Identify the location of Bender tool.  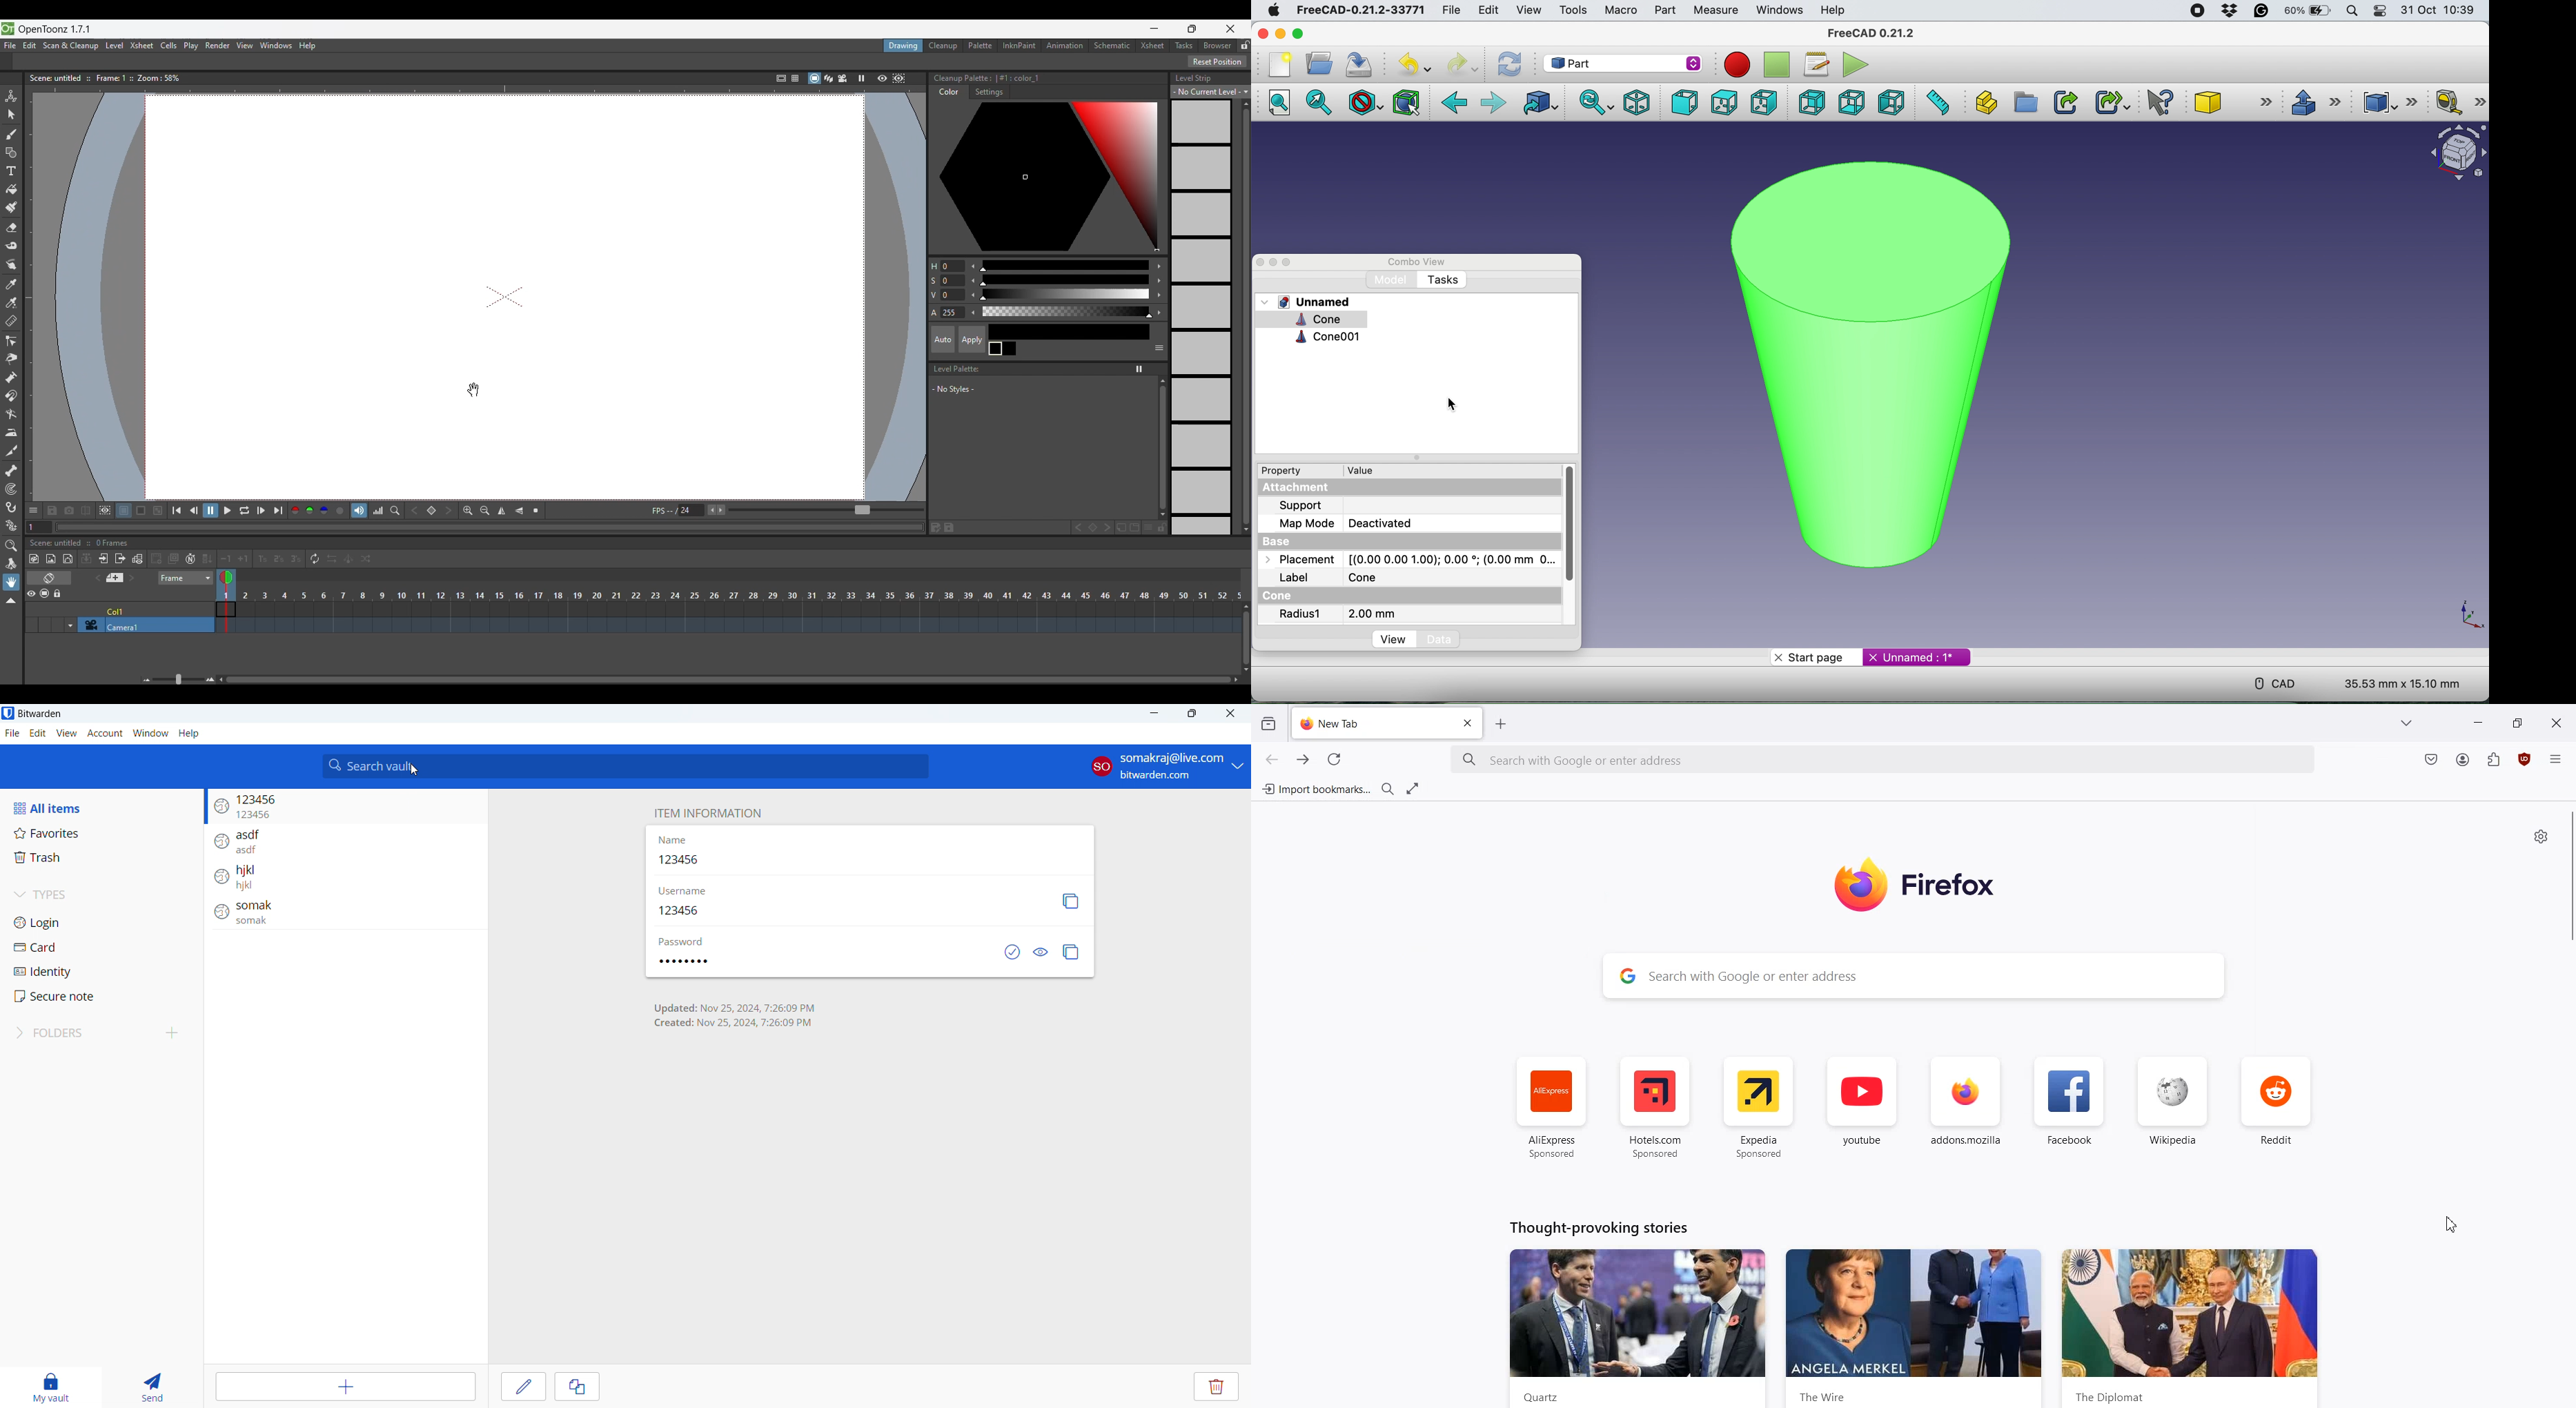
(11, 414).